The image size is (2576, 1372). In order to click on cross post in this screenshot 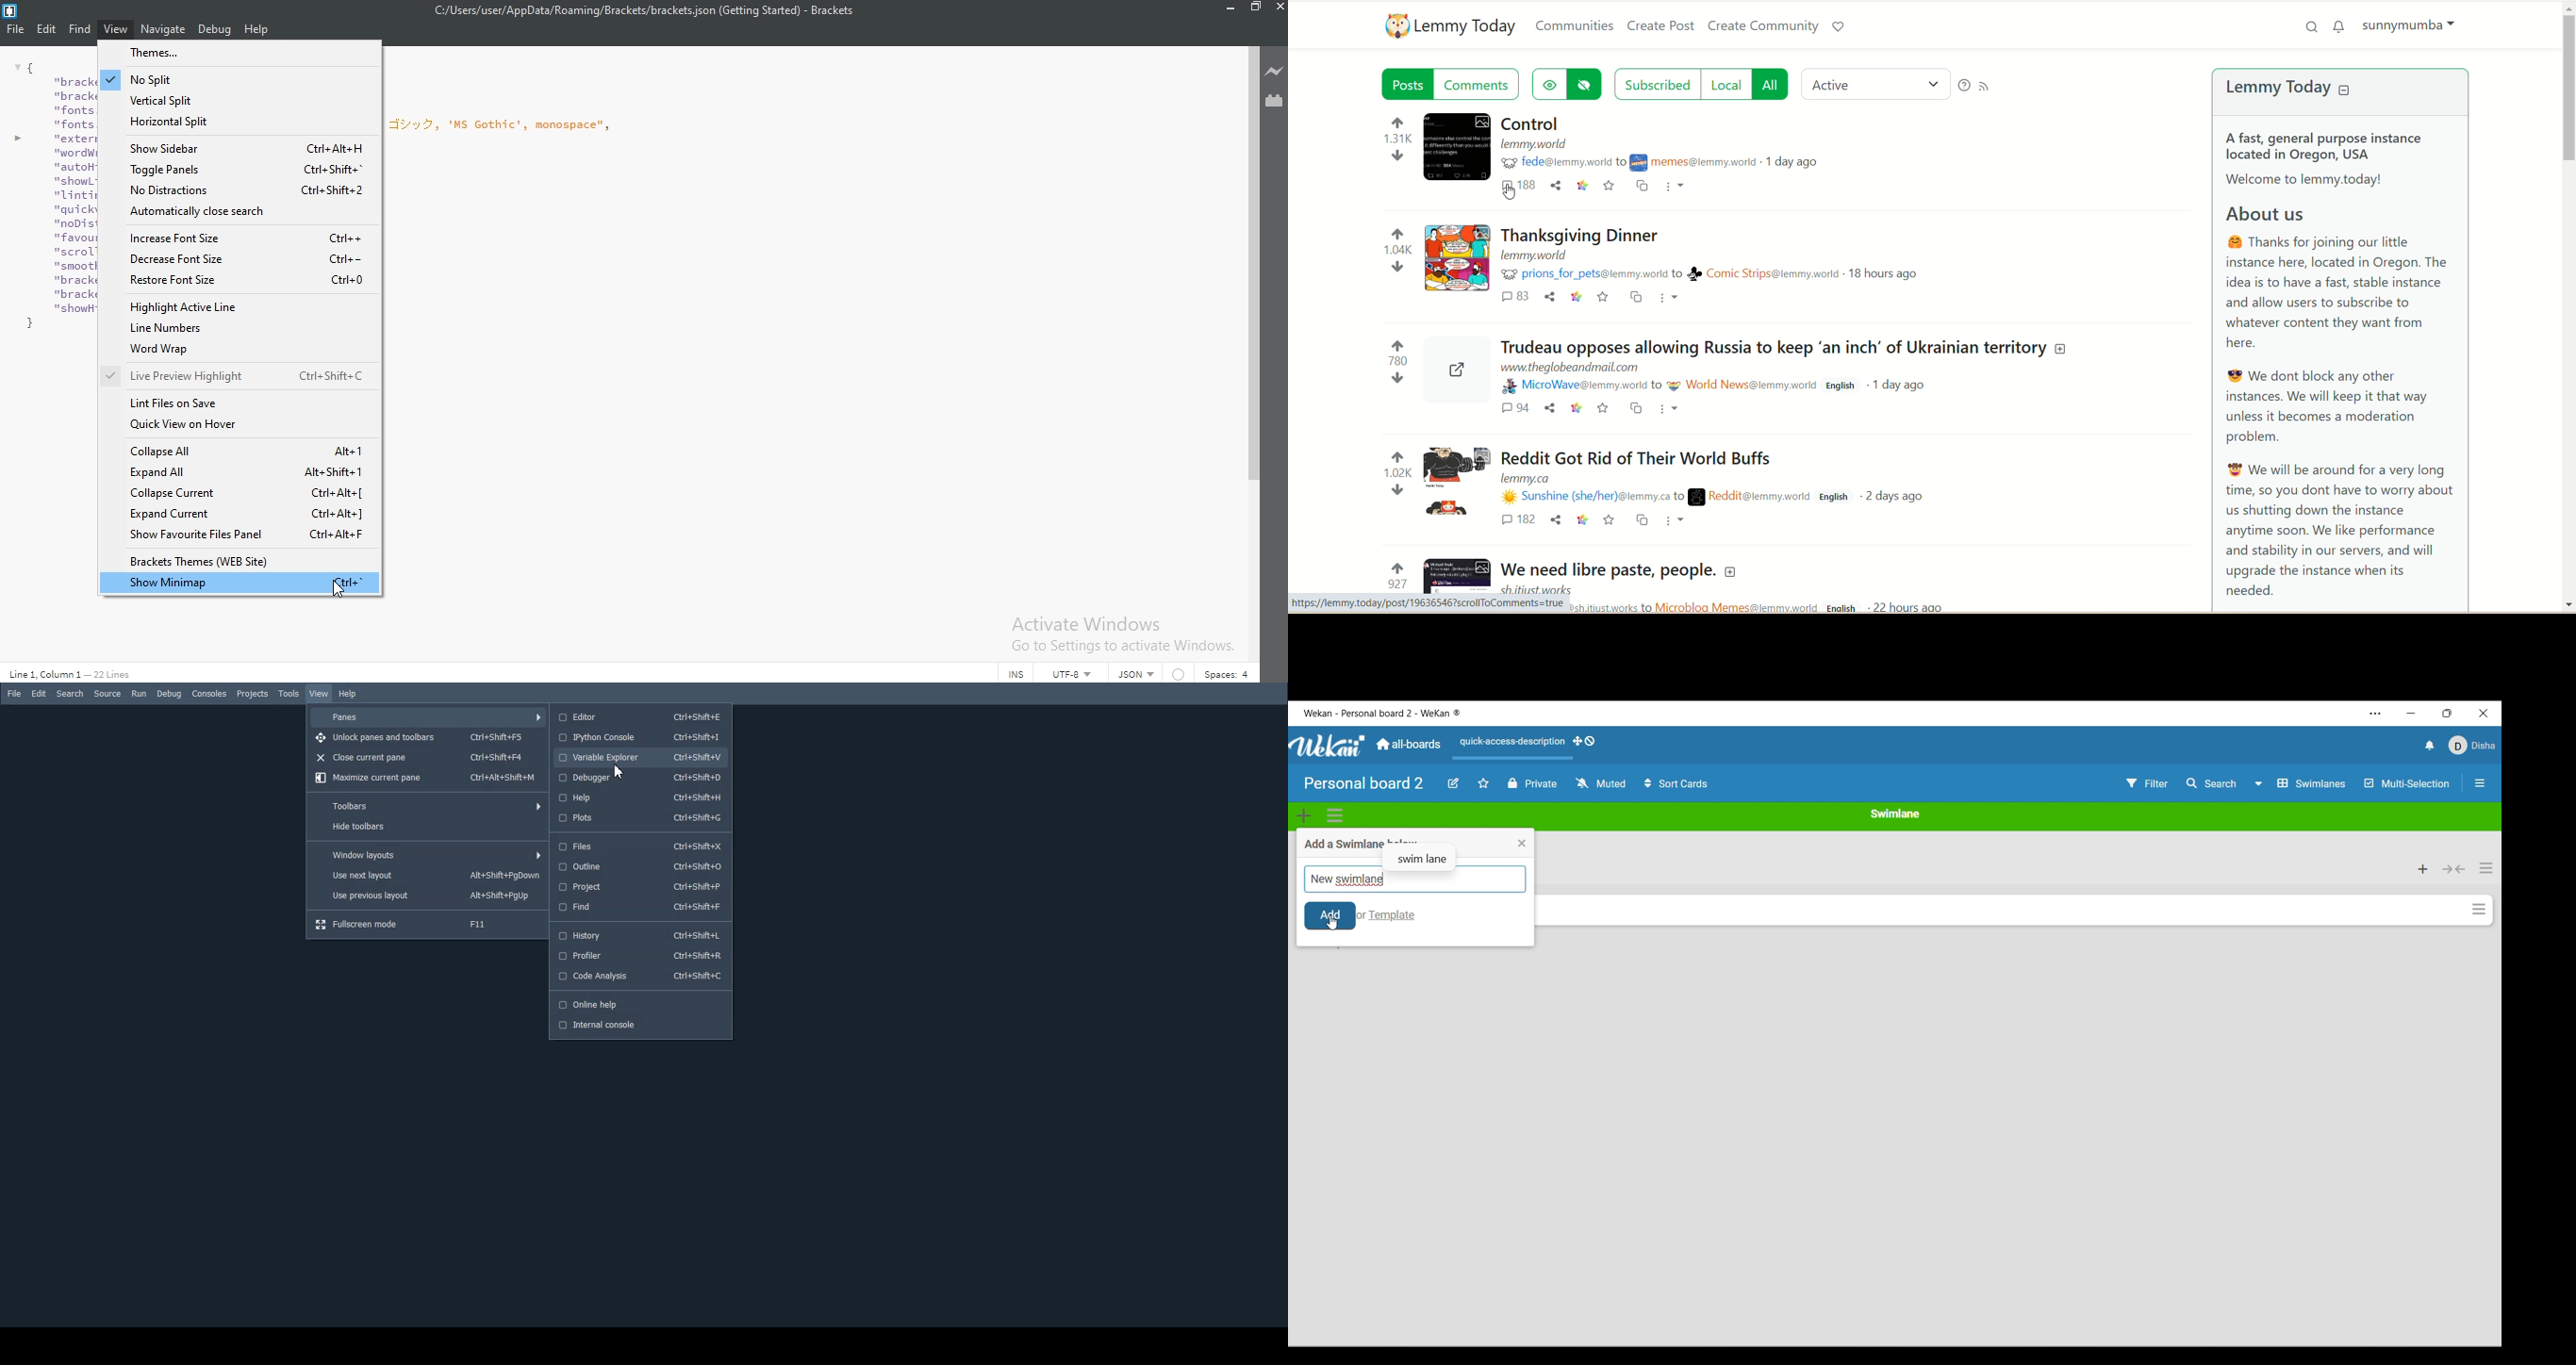, I will do `click(1644, 517)`.